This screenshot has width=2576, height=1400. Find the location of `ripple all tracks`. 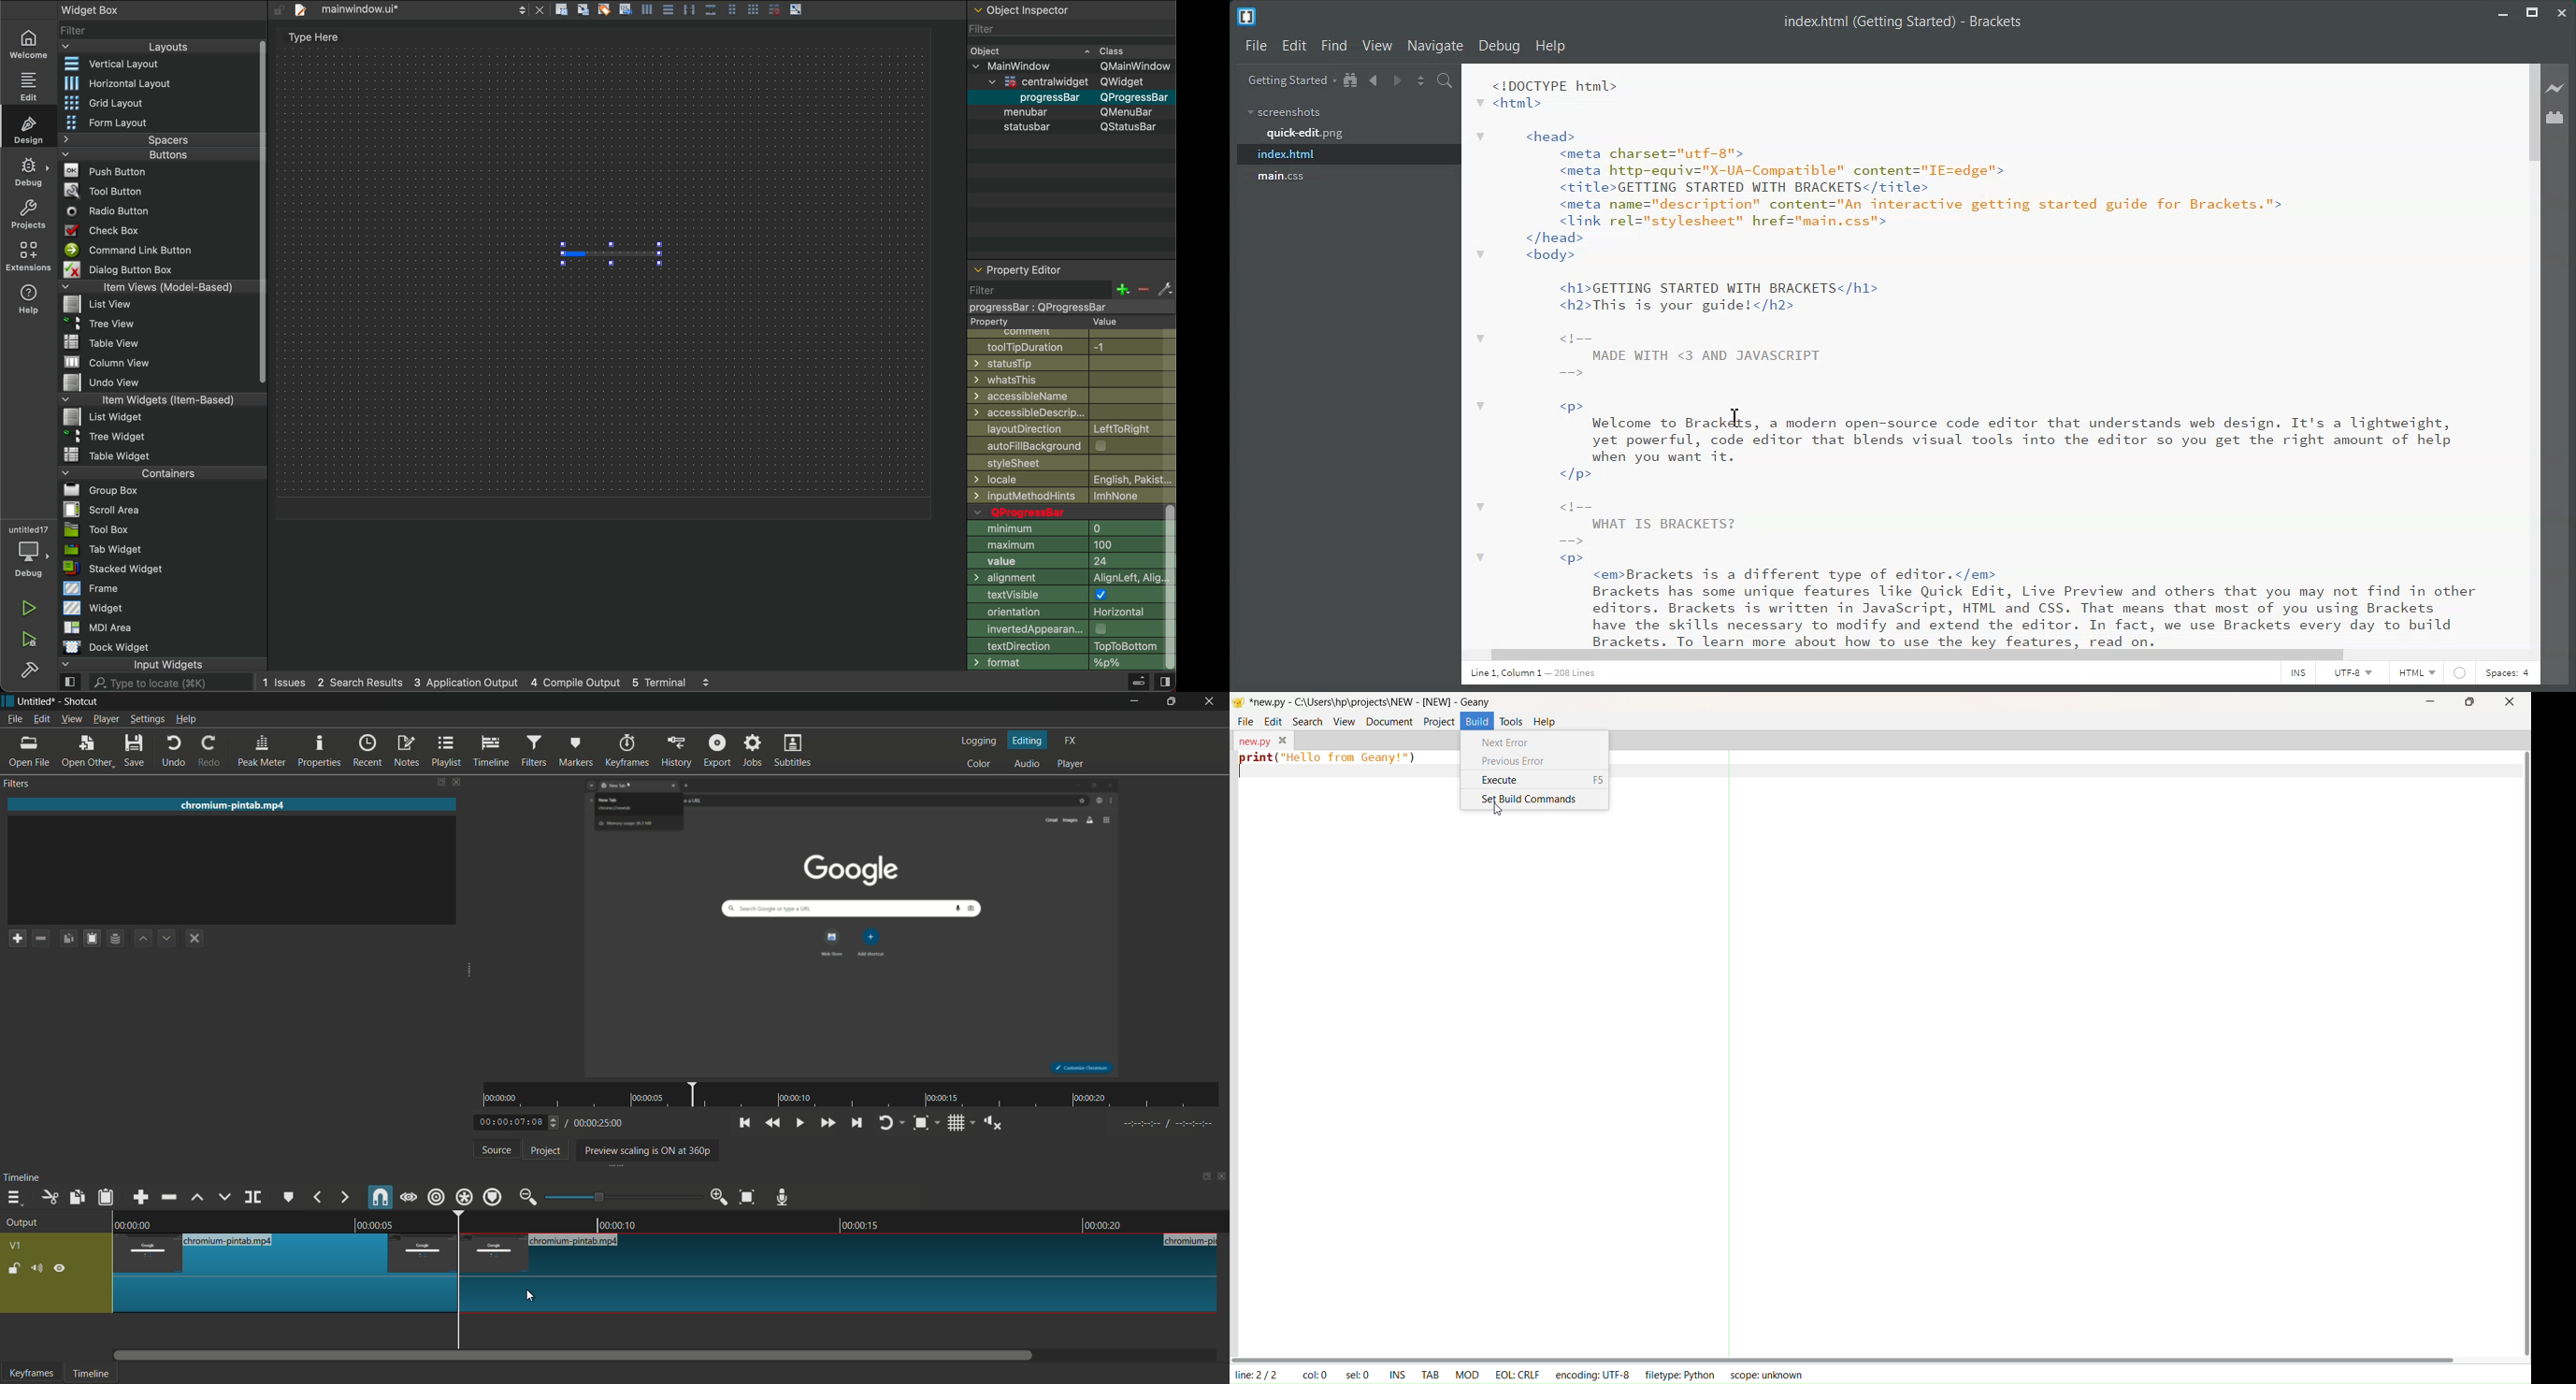

ripple all tracks is located at coordinates (463, 1197).